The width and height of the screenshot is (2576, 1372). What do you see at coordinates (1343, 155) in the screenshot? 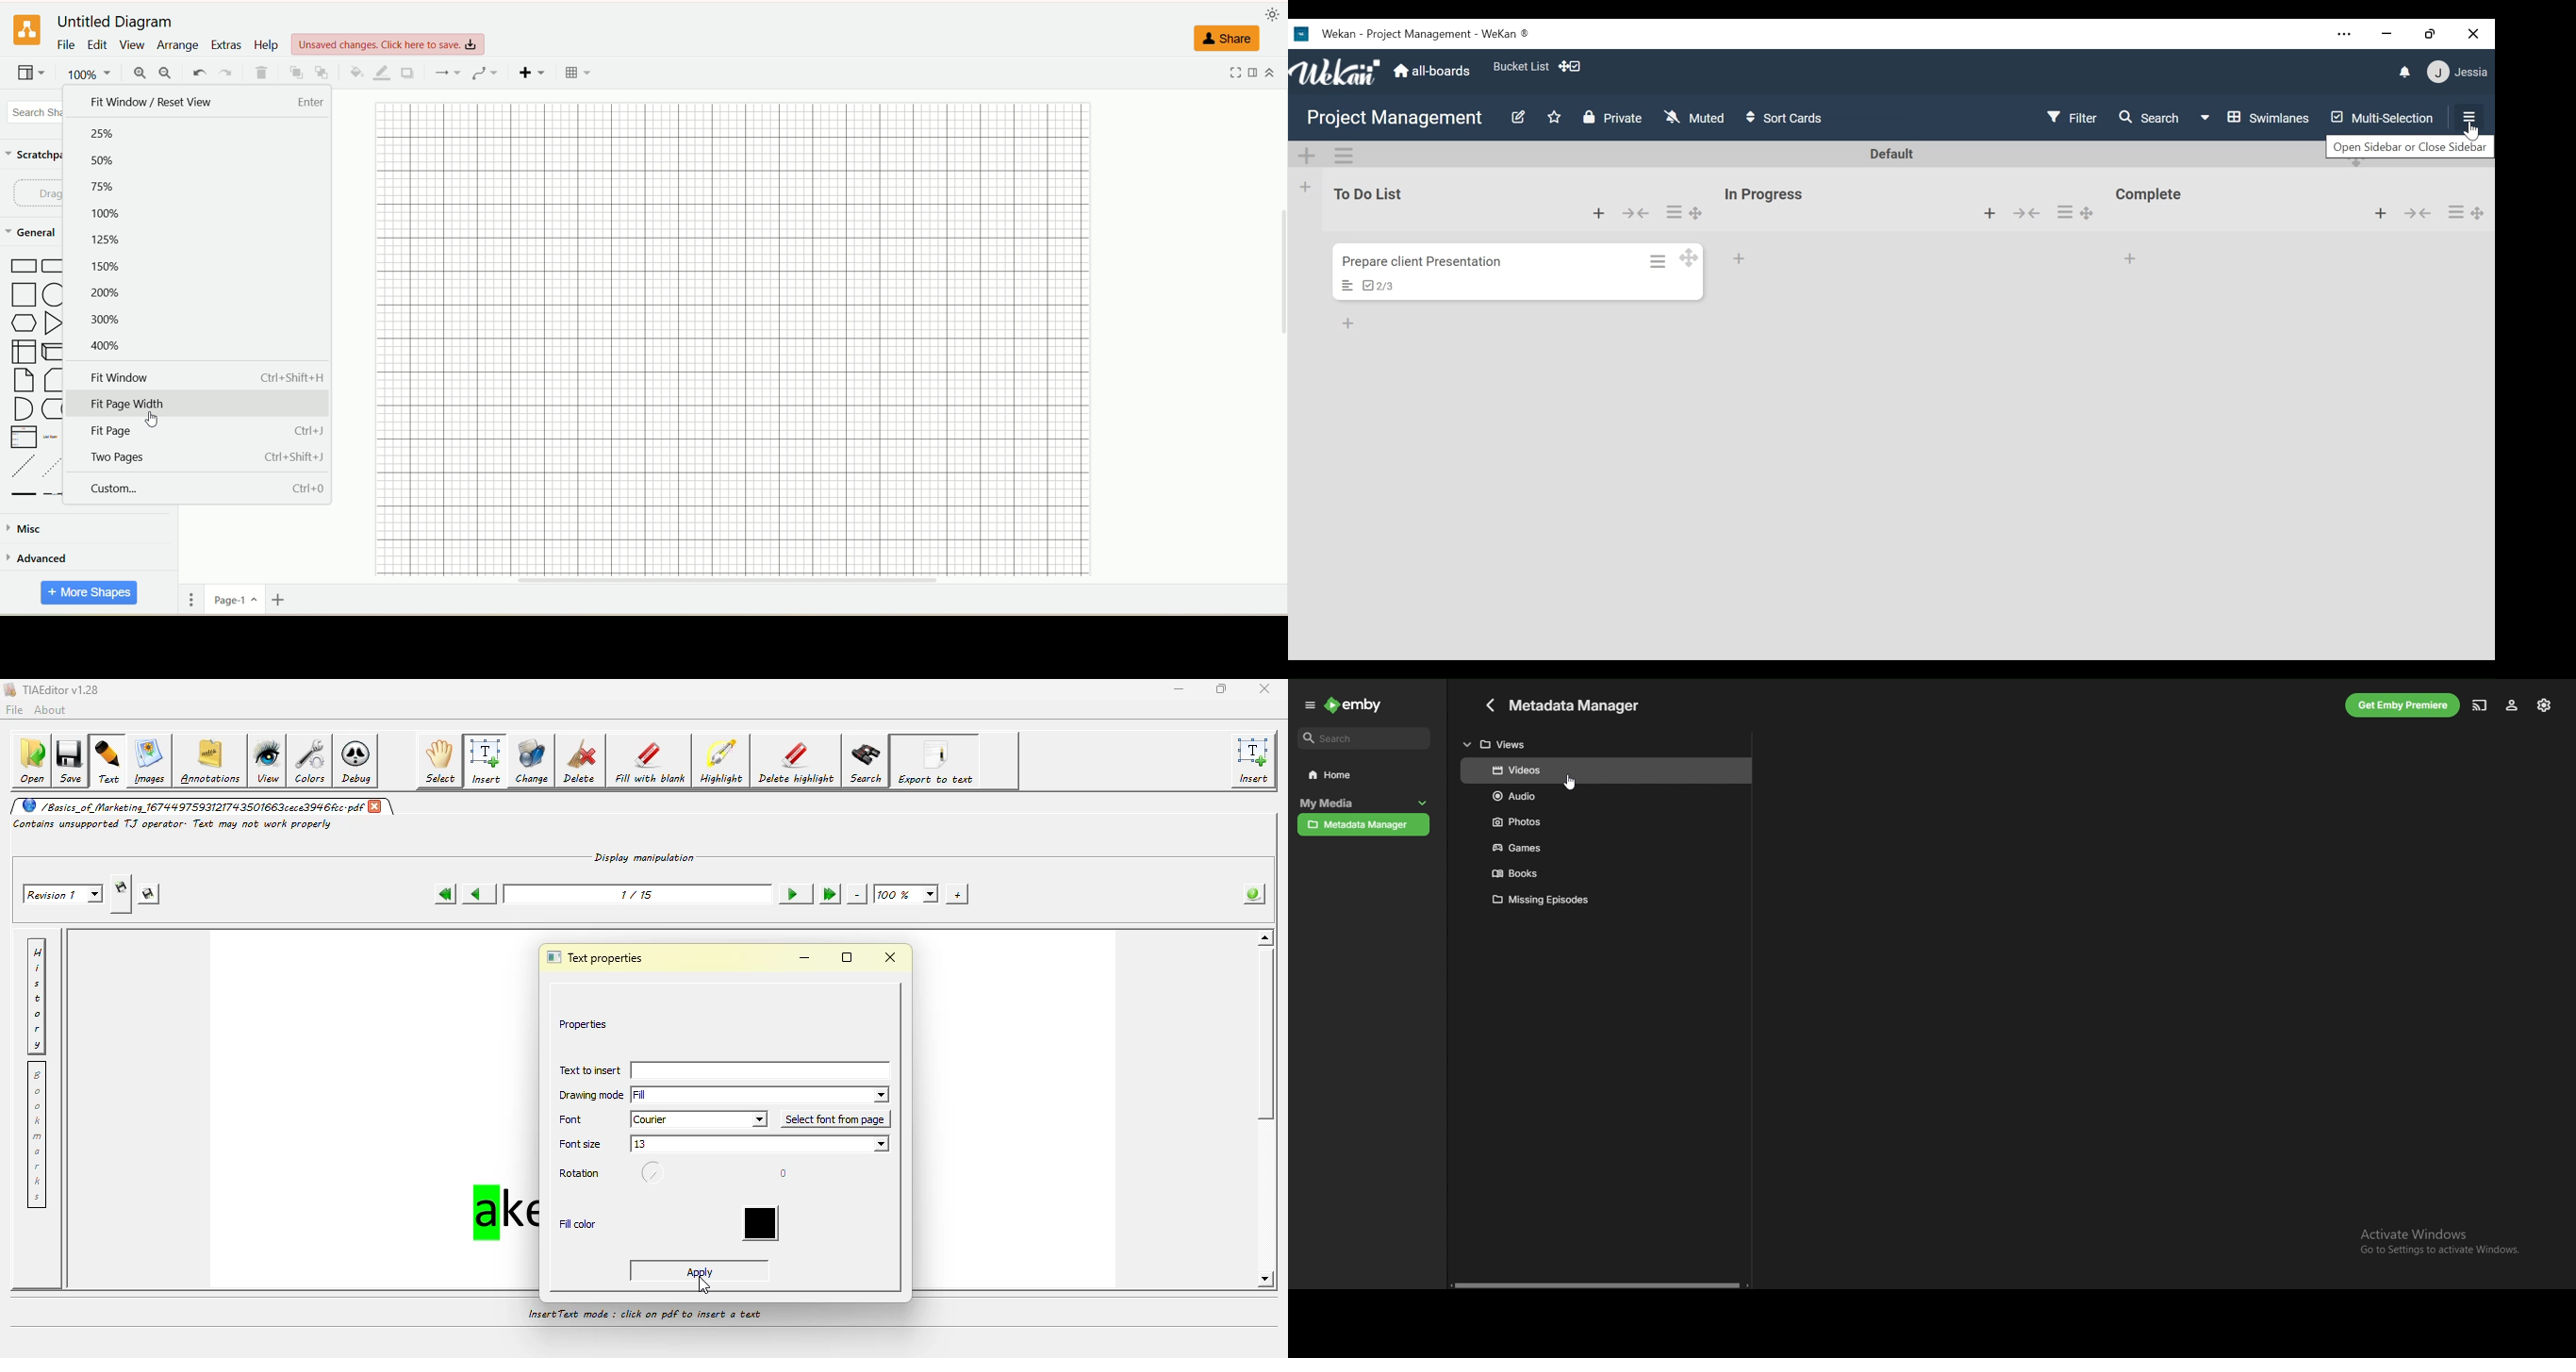
I see `Swimlane actions` at bounding box center [1343, 155].